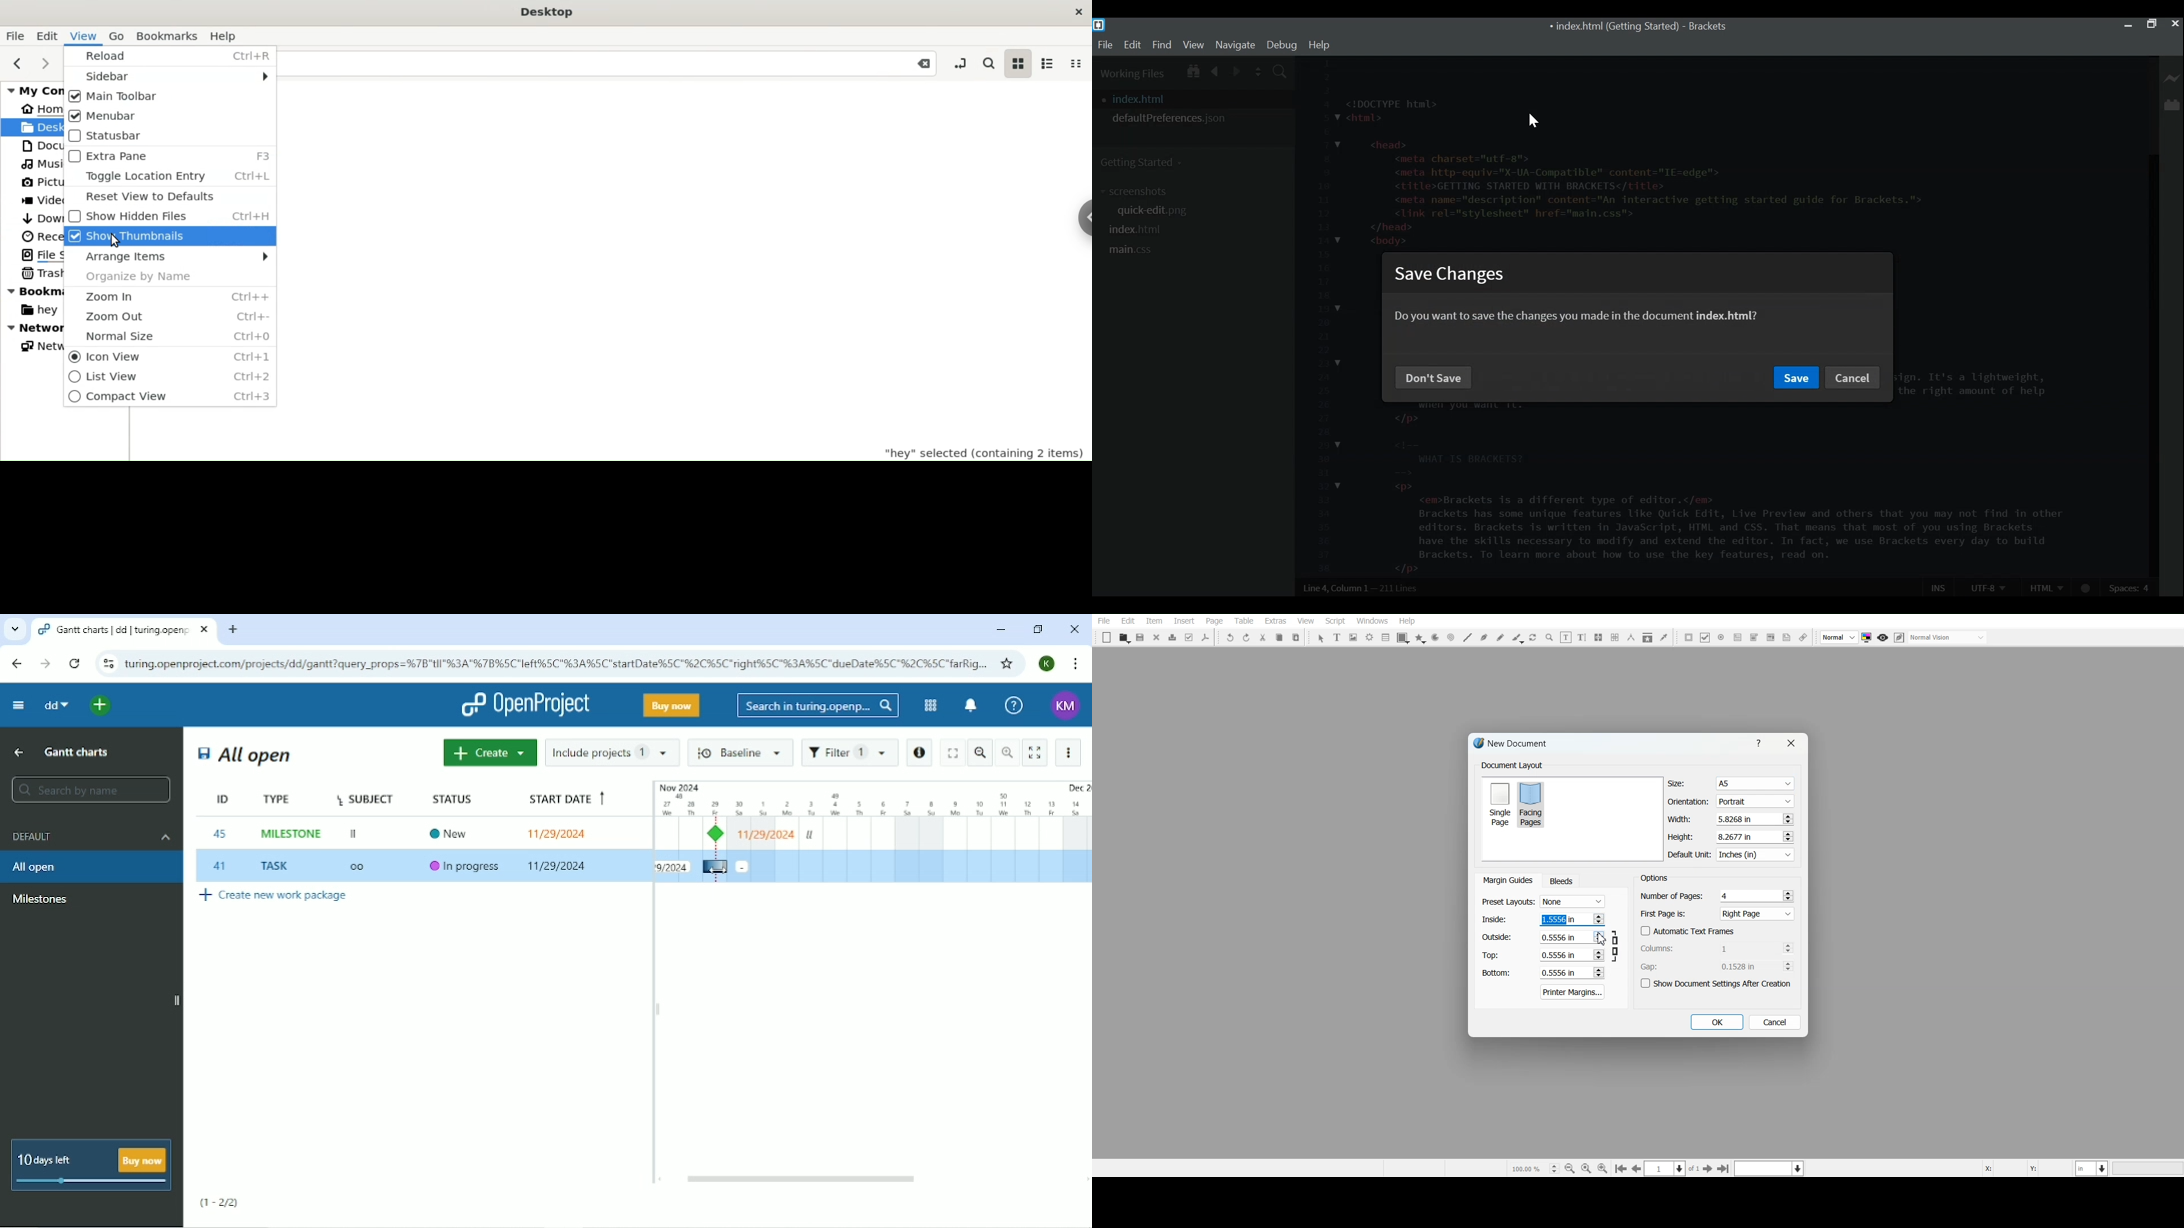  What do you see at coordinates (1467, 637) in the screenshot?
I see `Line` at bounding box center [1467, 637].